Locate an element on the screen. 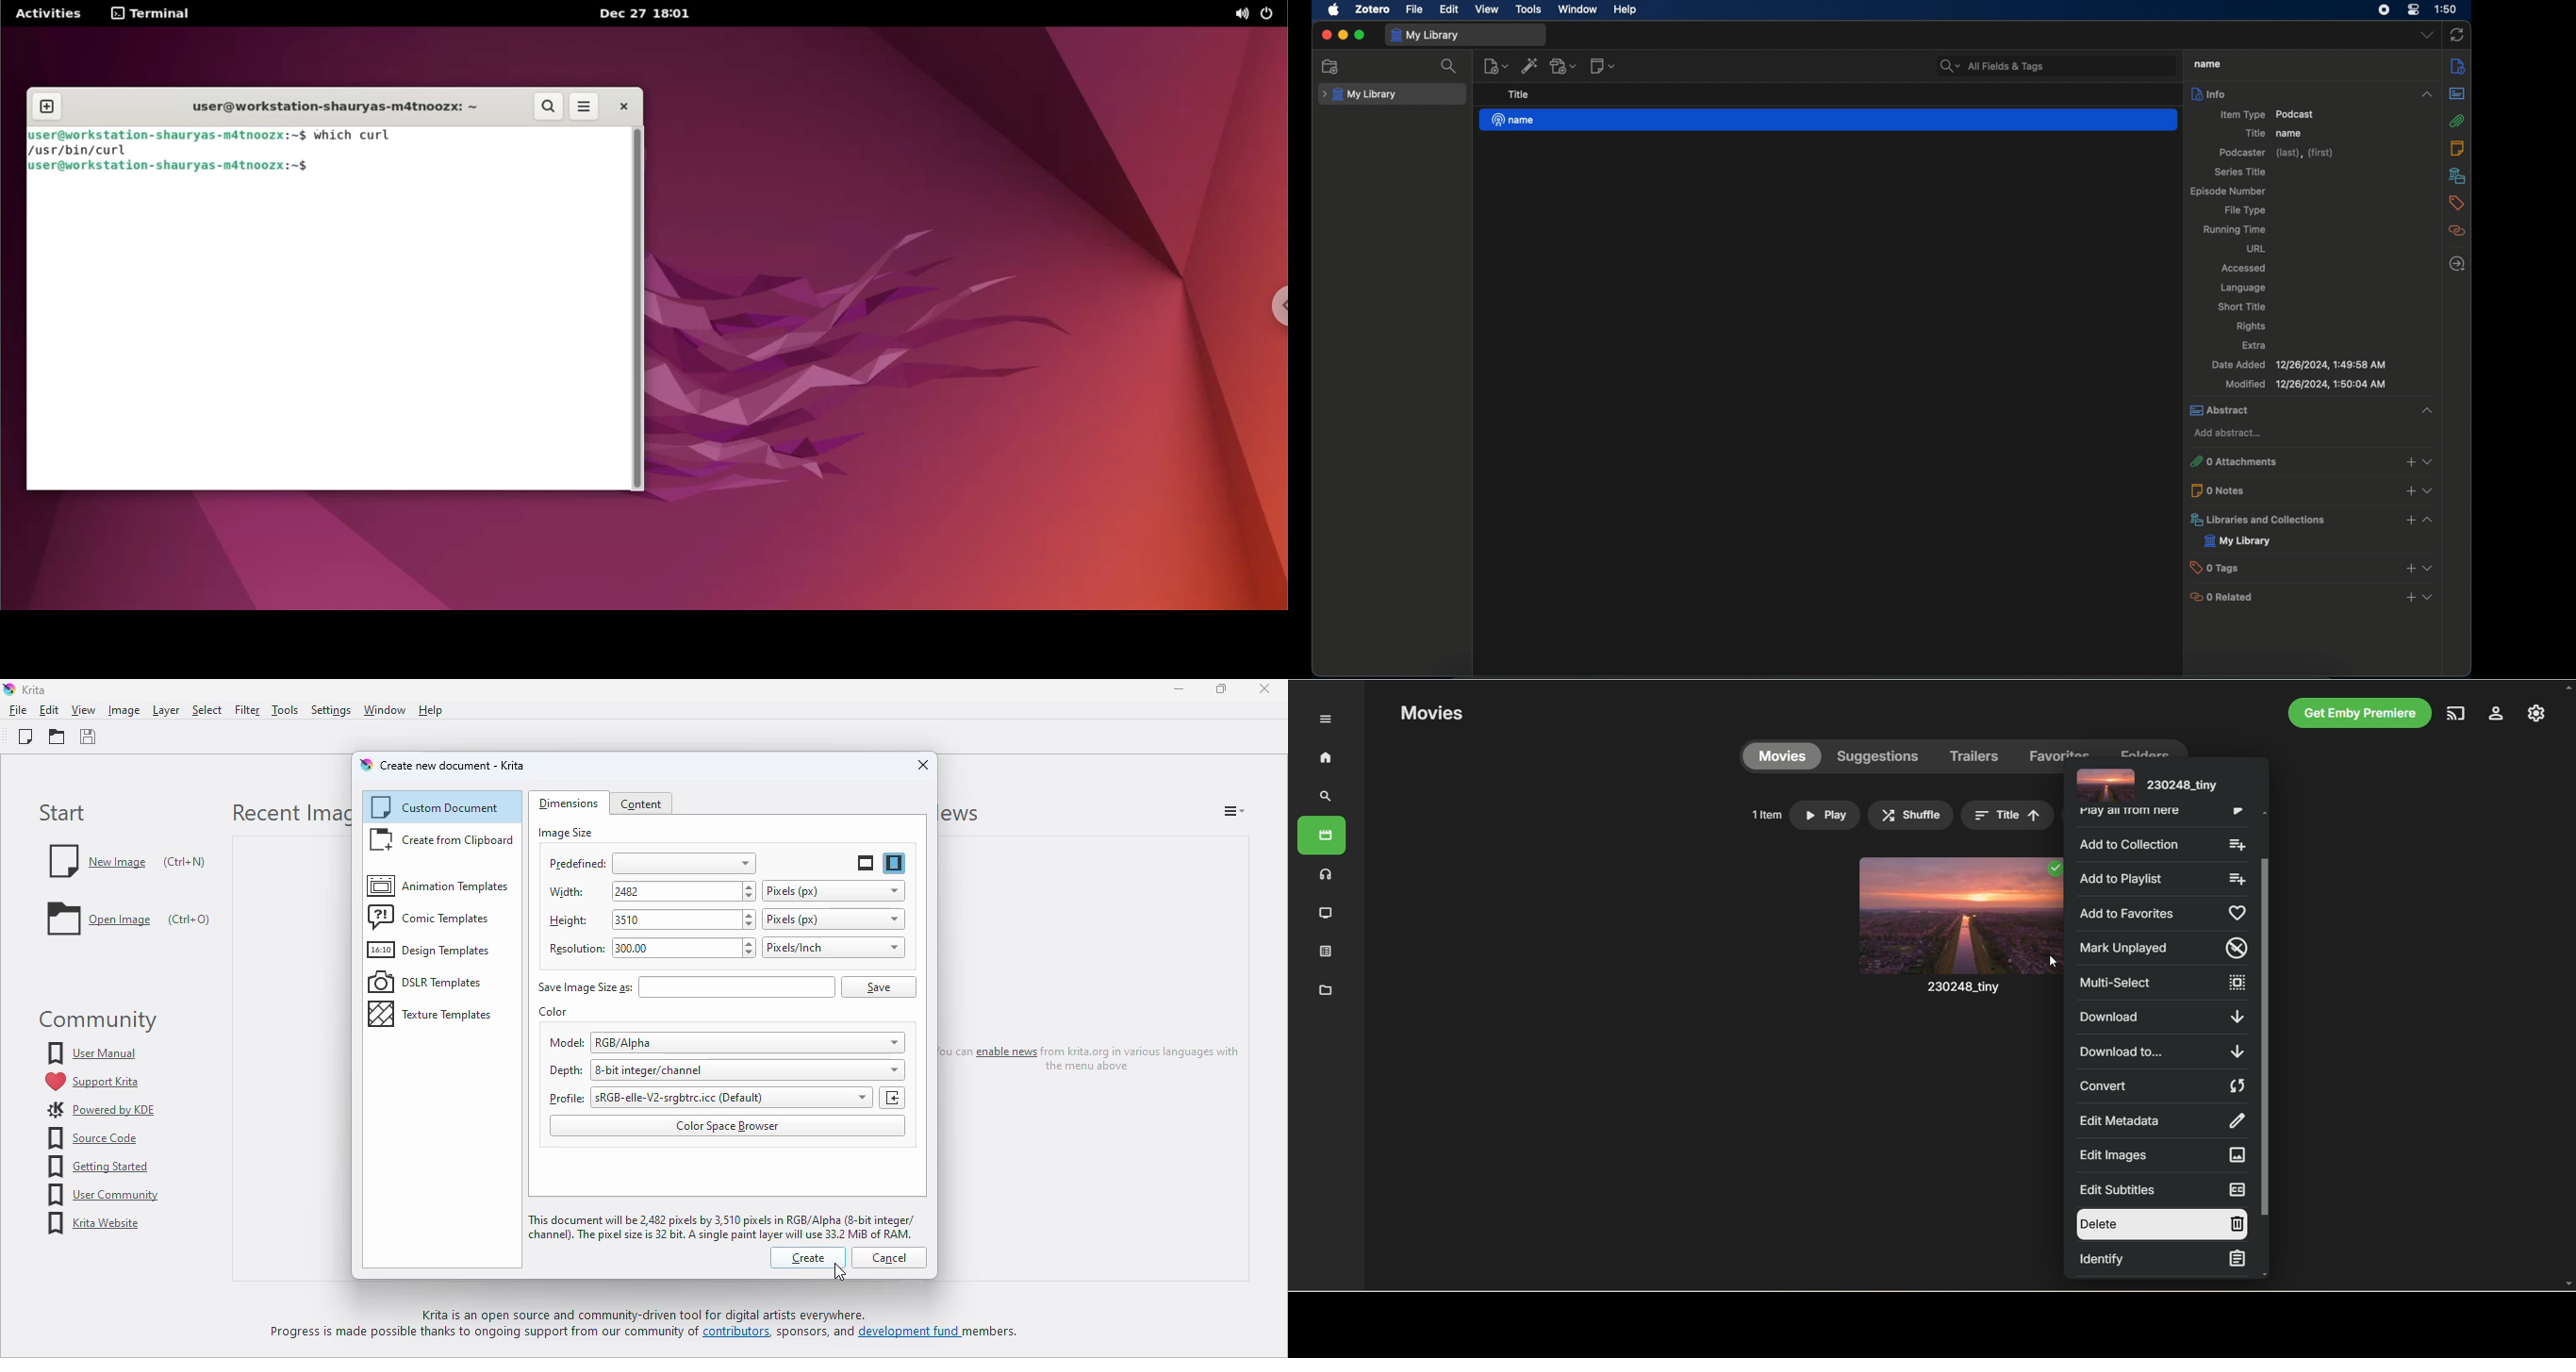 The height and width of the screenshot is (1372, 2576). podcaster (last),(first) is located at coordinates (2276, 152).